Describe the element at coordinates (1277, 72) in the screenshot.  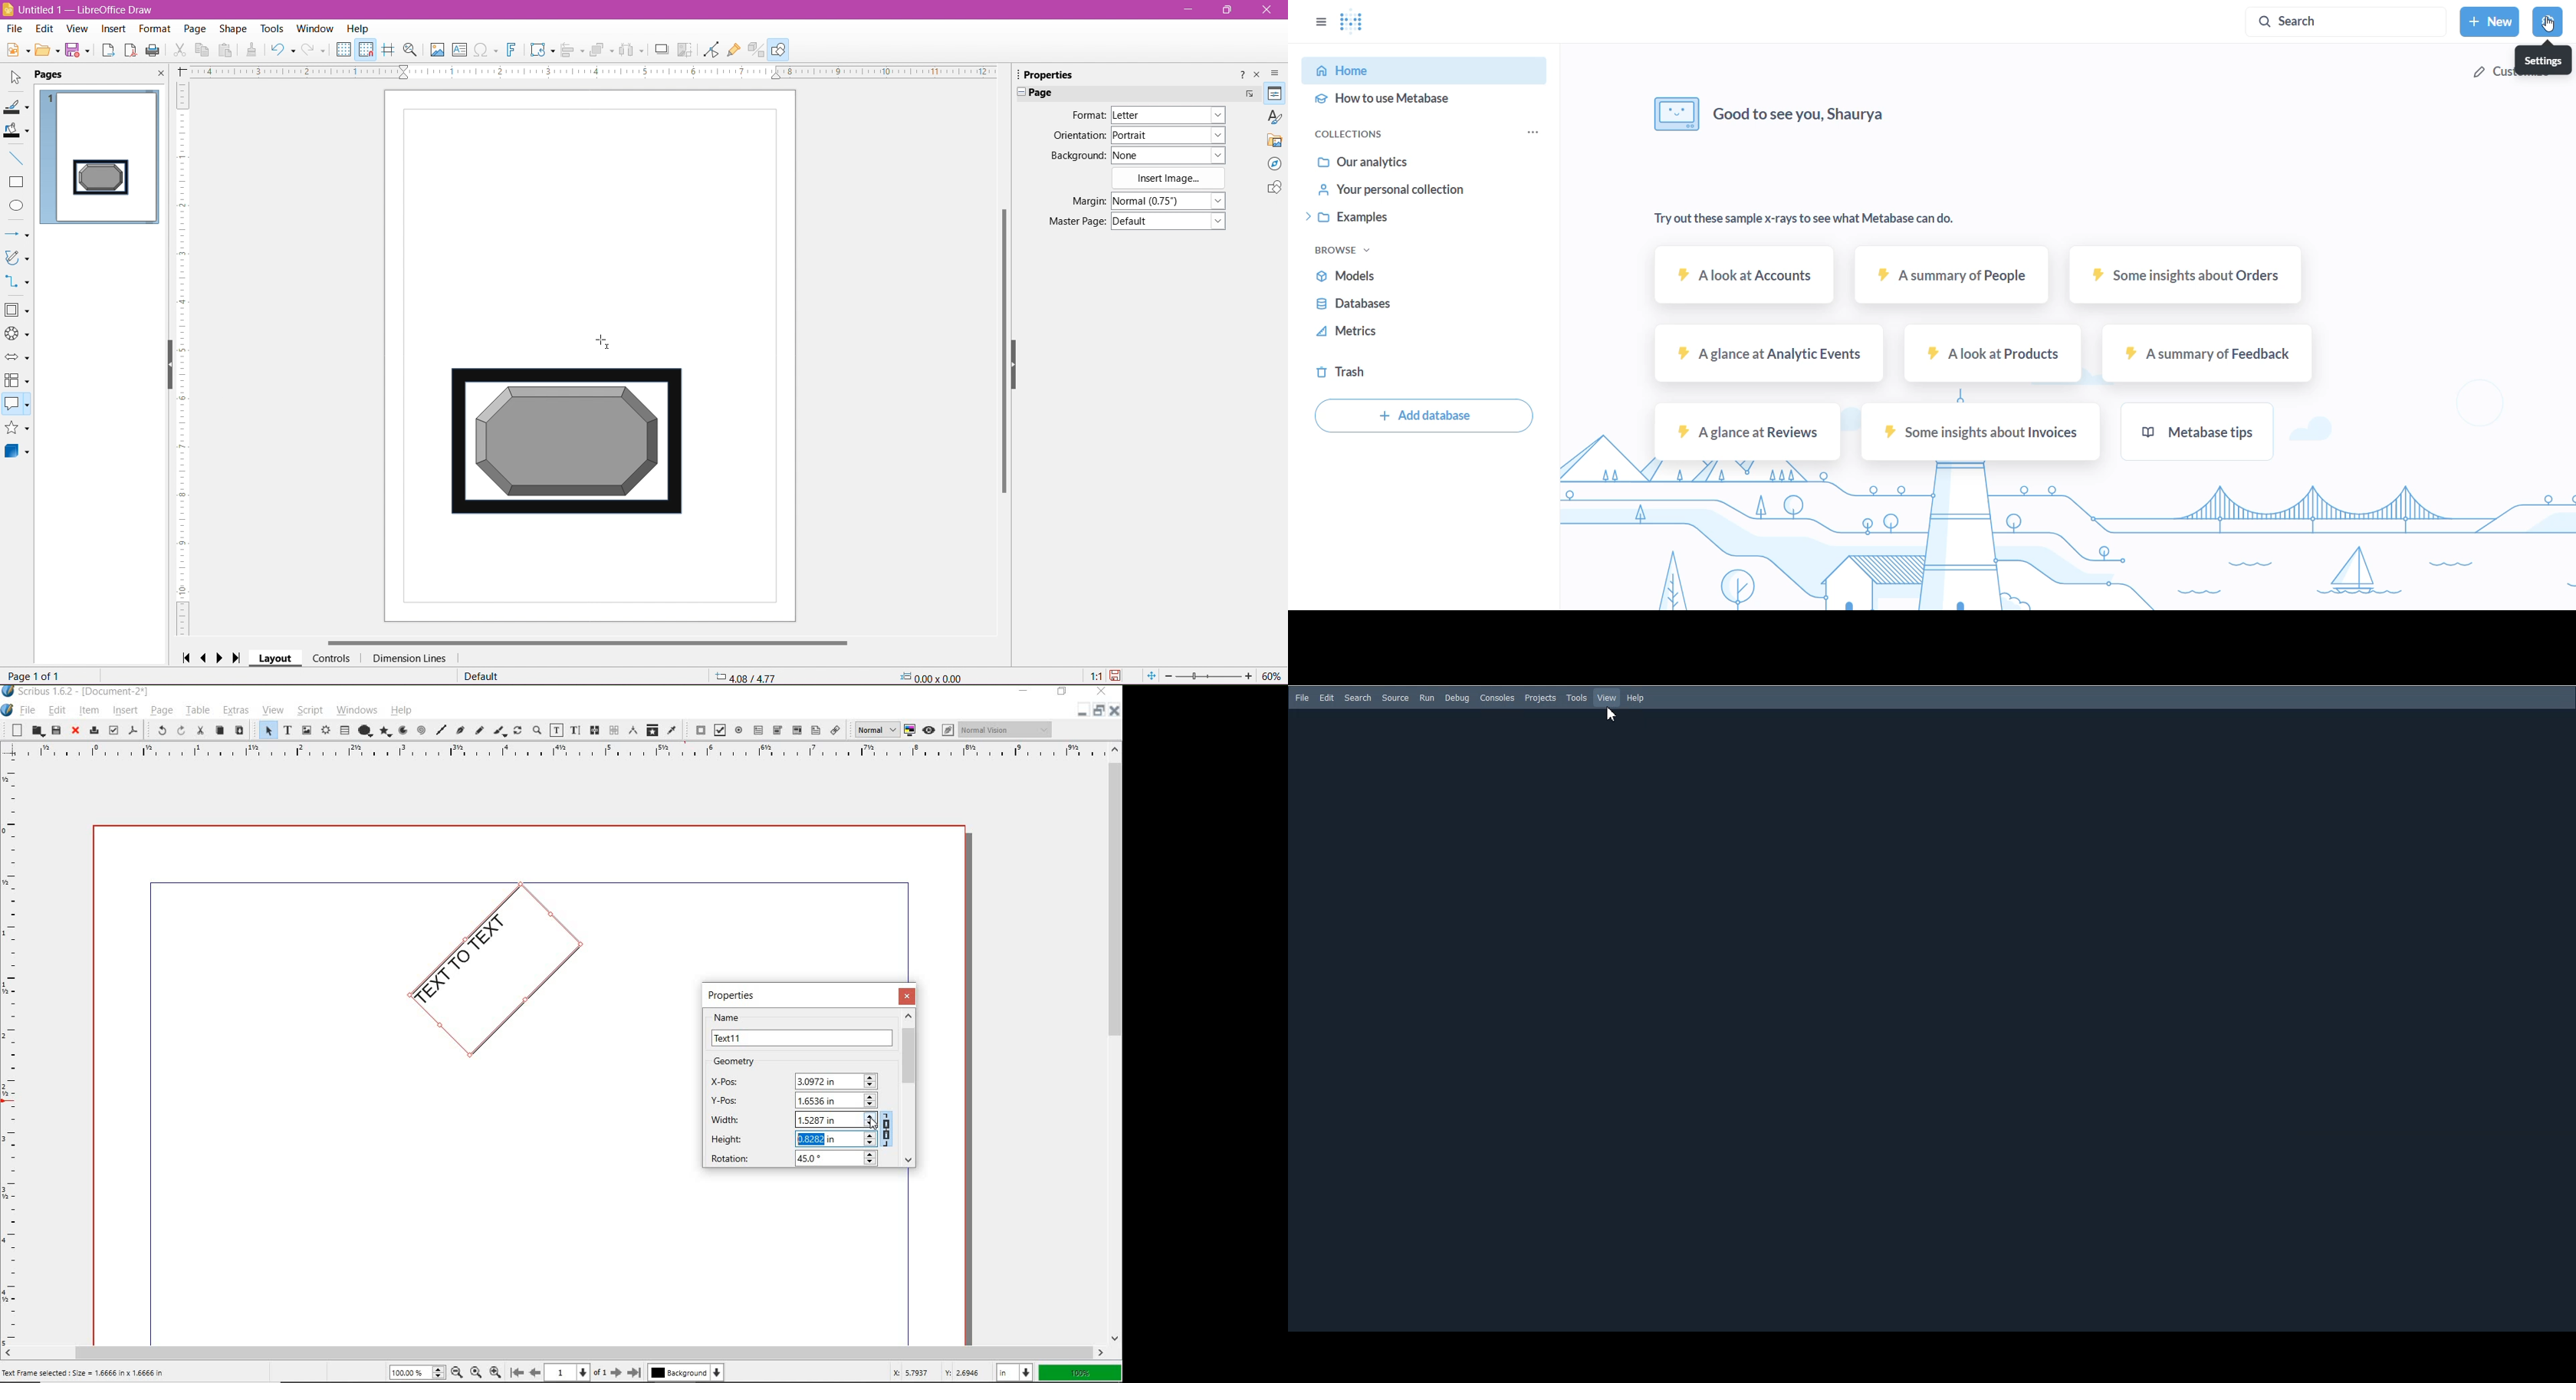
I see `Sidebar settings` at that location.